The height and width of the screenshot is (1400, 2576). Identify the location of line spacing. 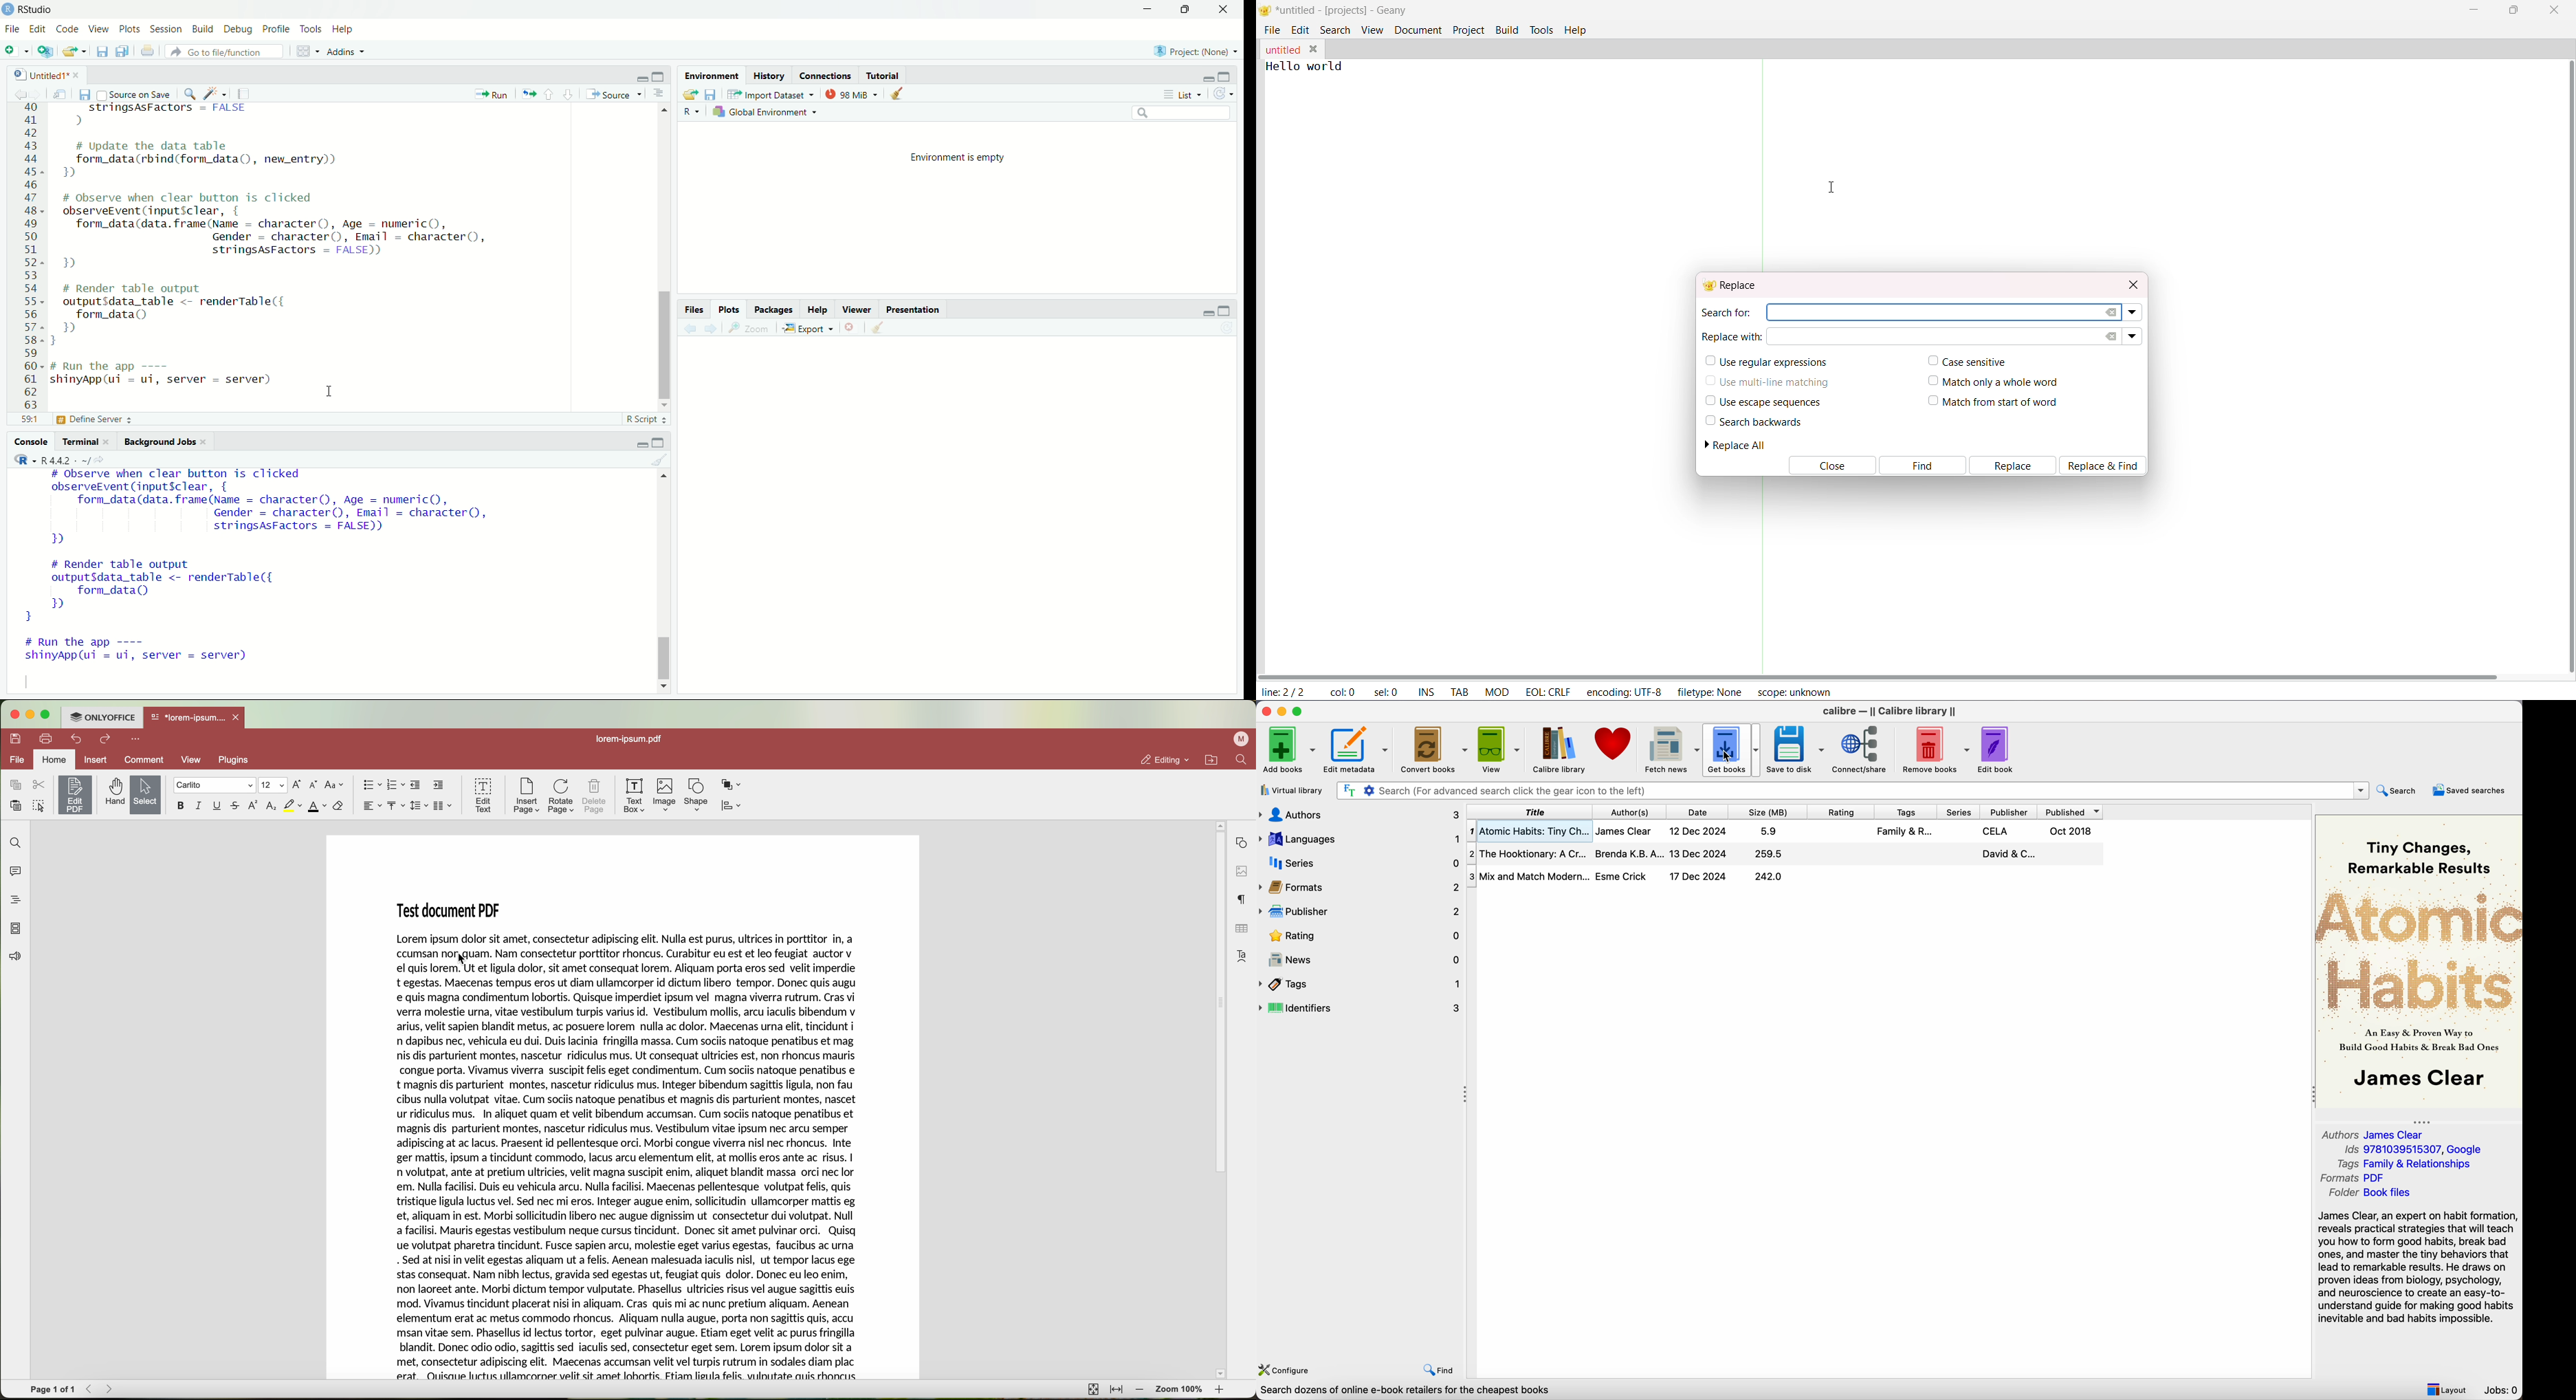
(419, 806).